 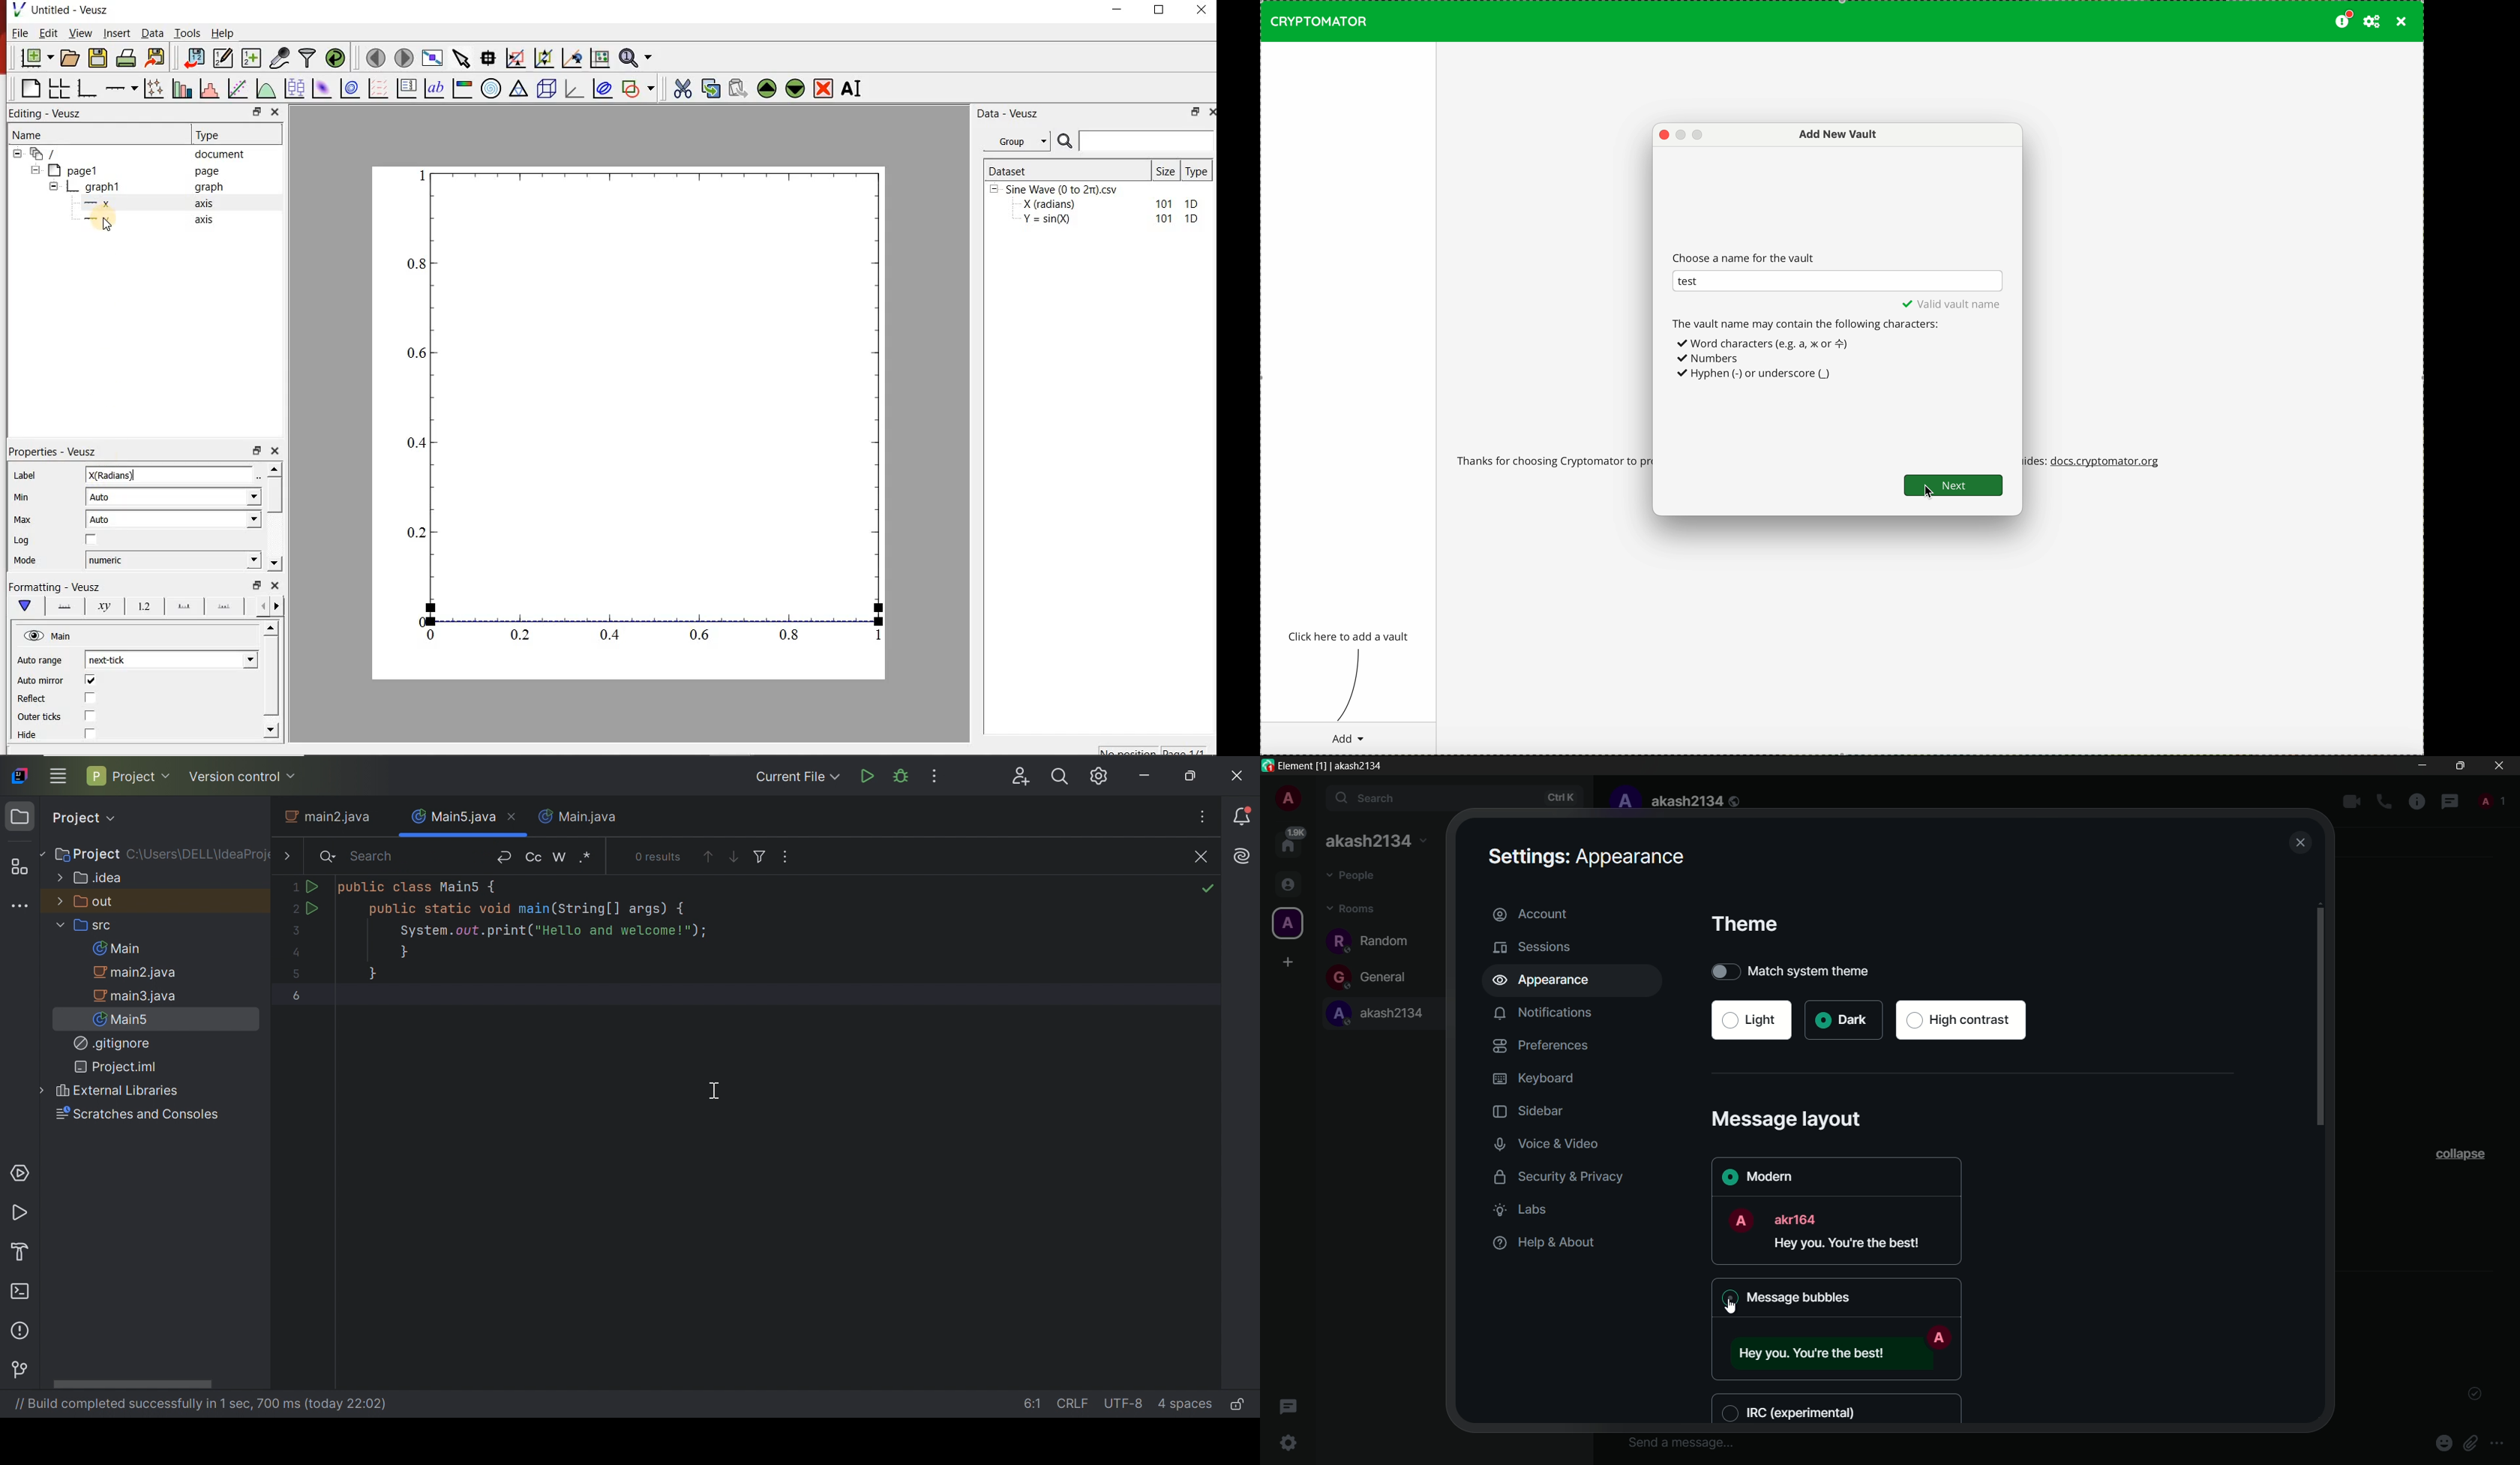 What do you see at coordinates (1288, 800) in the screenshot?
I see `profile` at bounding box center [1288, 800].